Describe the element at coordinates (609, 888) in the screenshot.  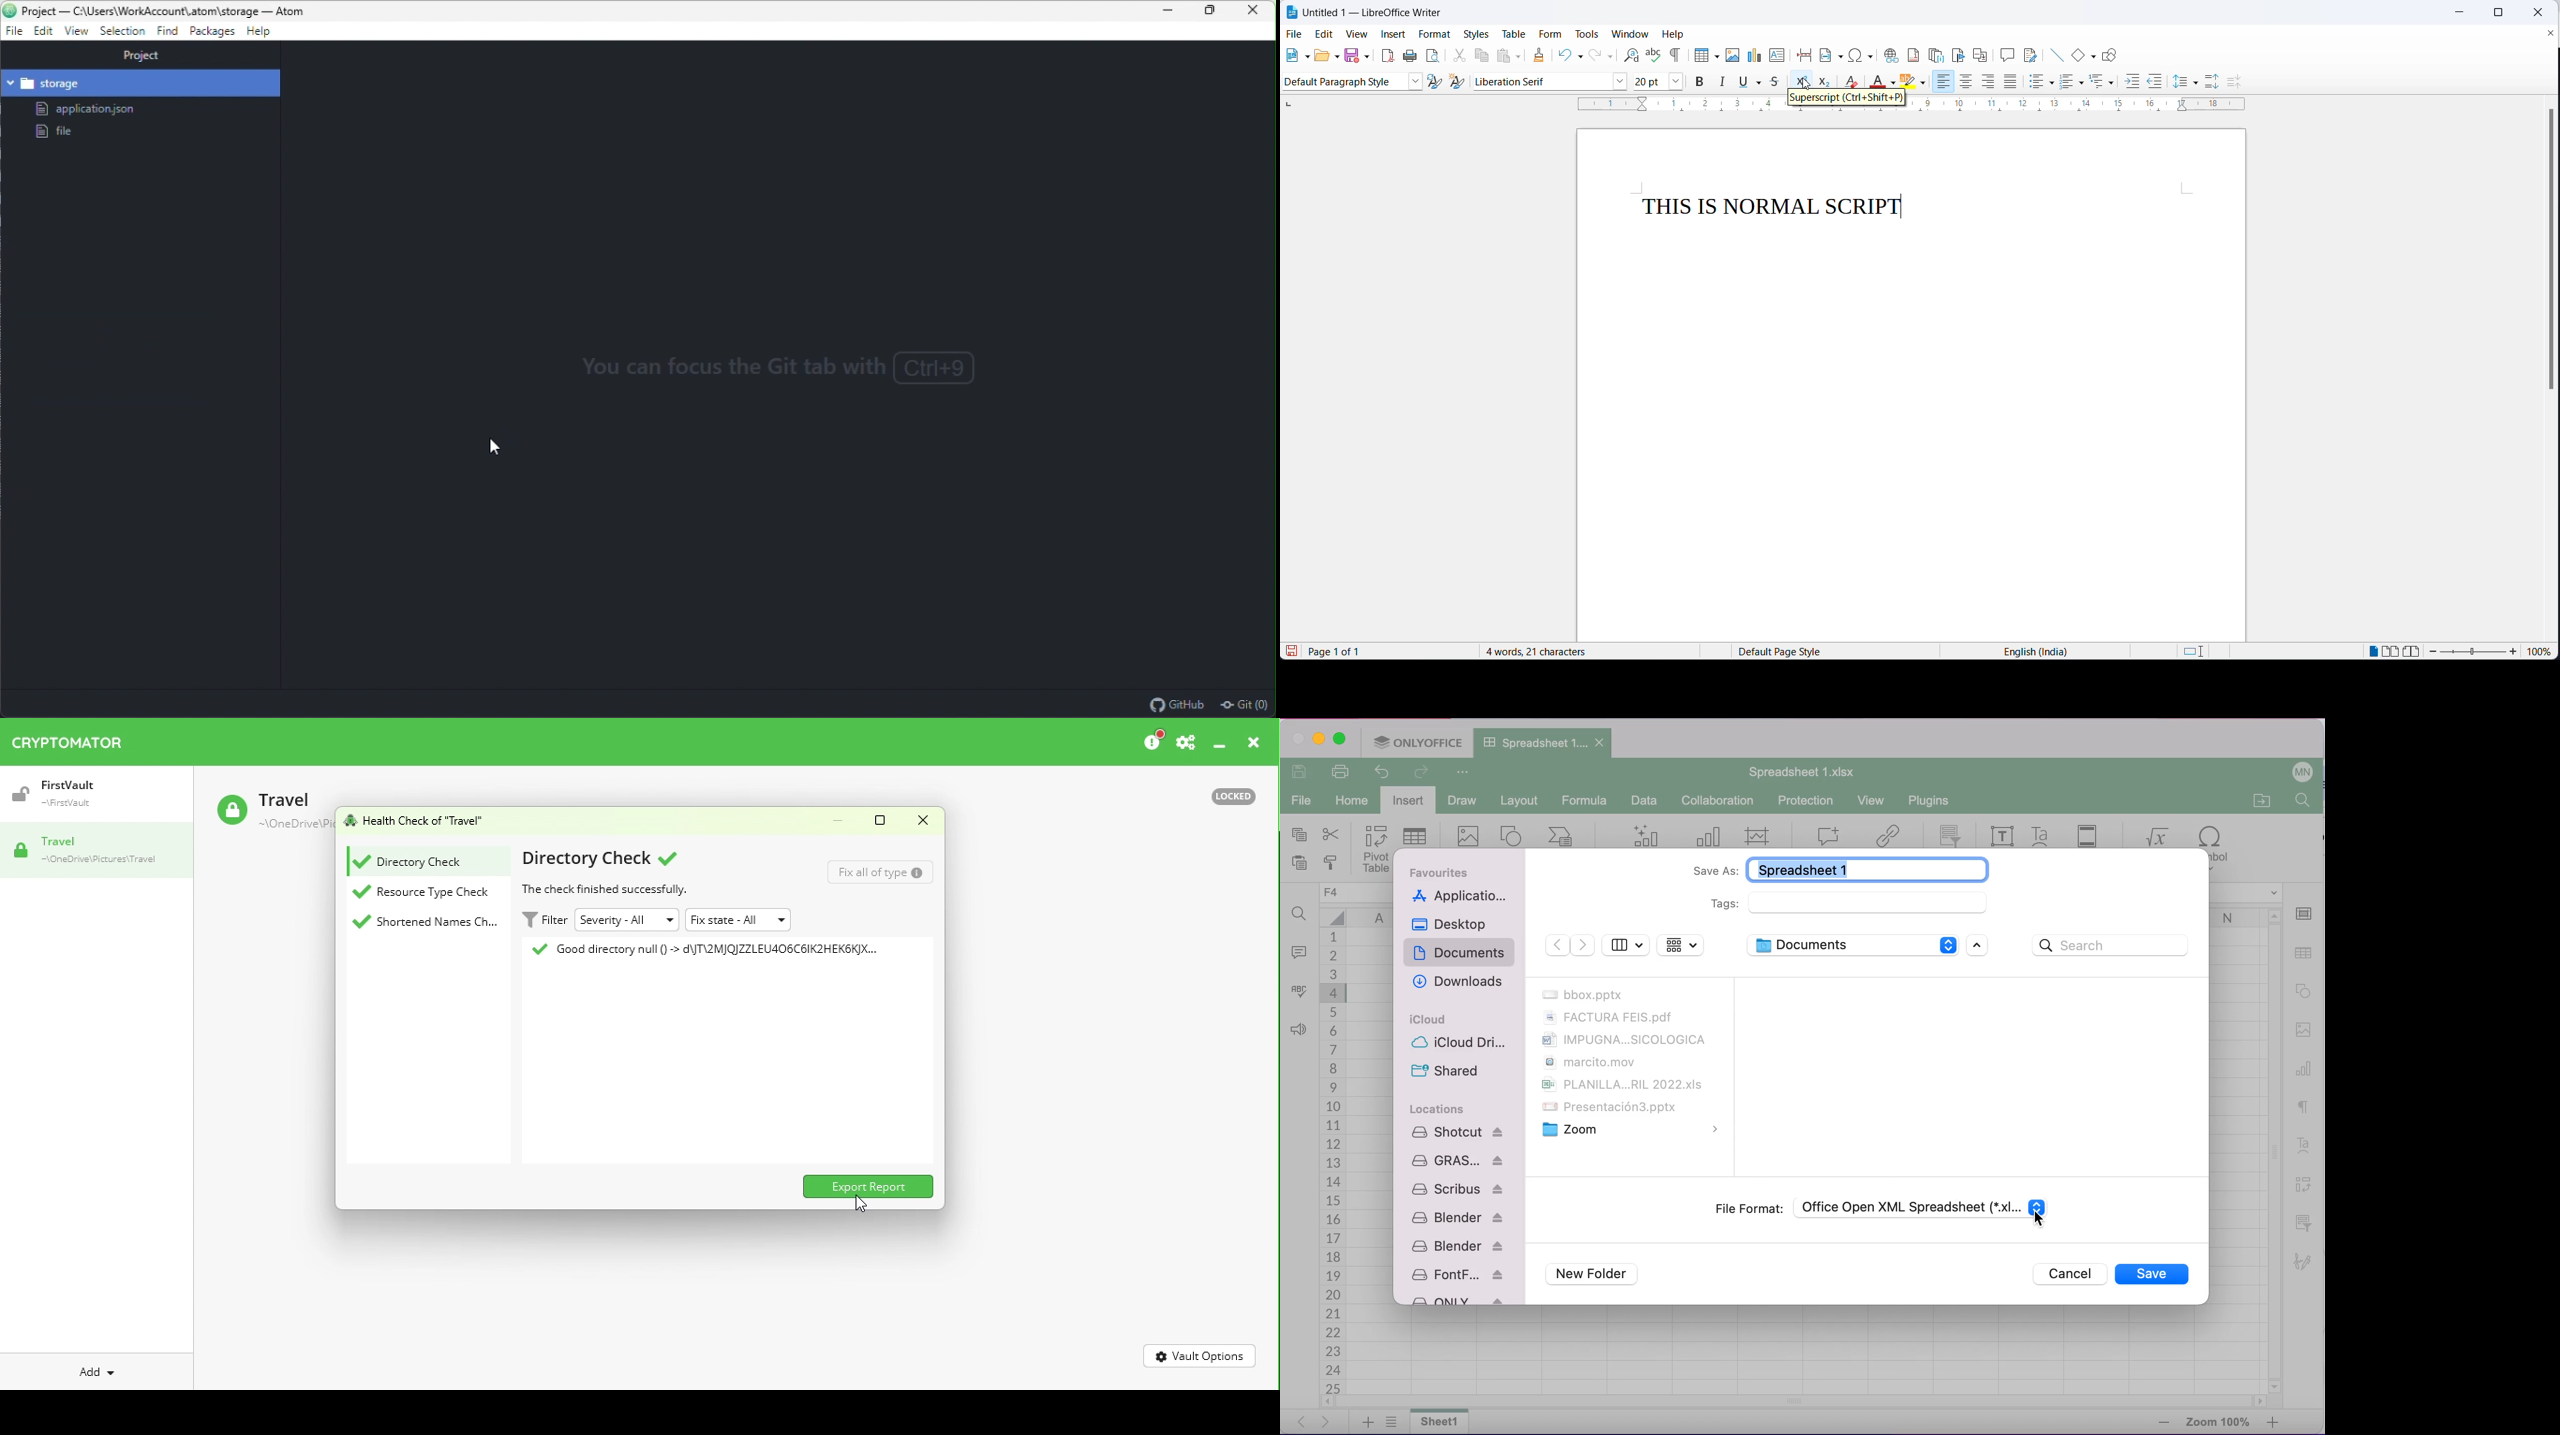
I see `The check finished successfully` at that location.